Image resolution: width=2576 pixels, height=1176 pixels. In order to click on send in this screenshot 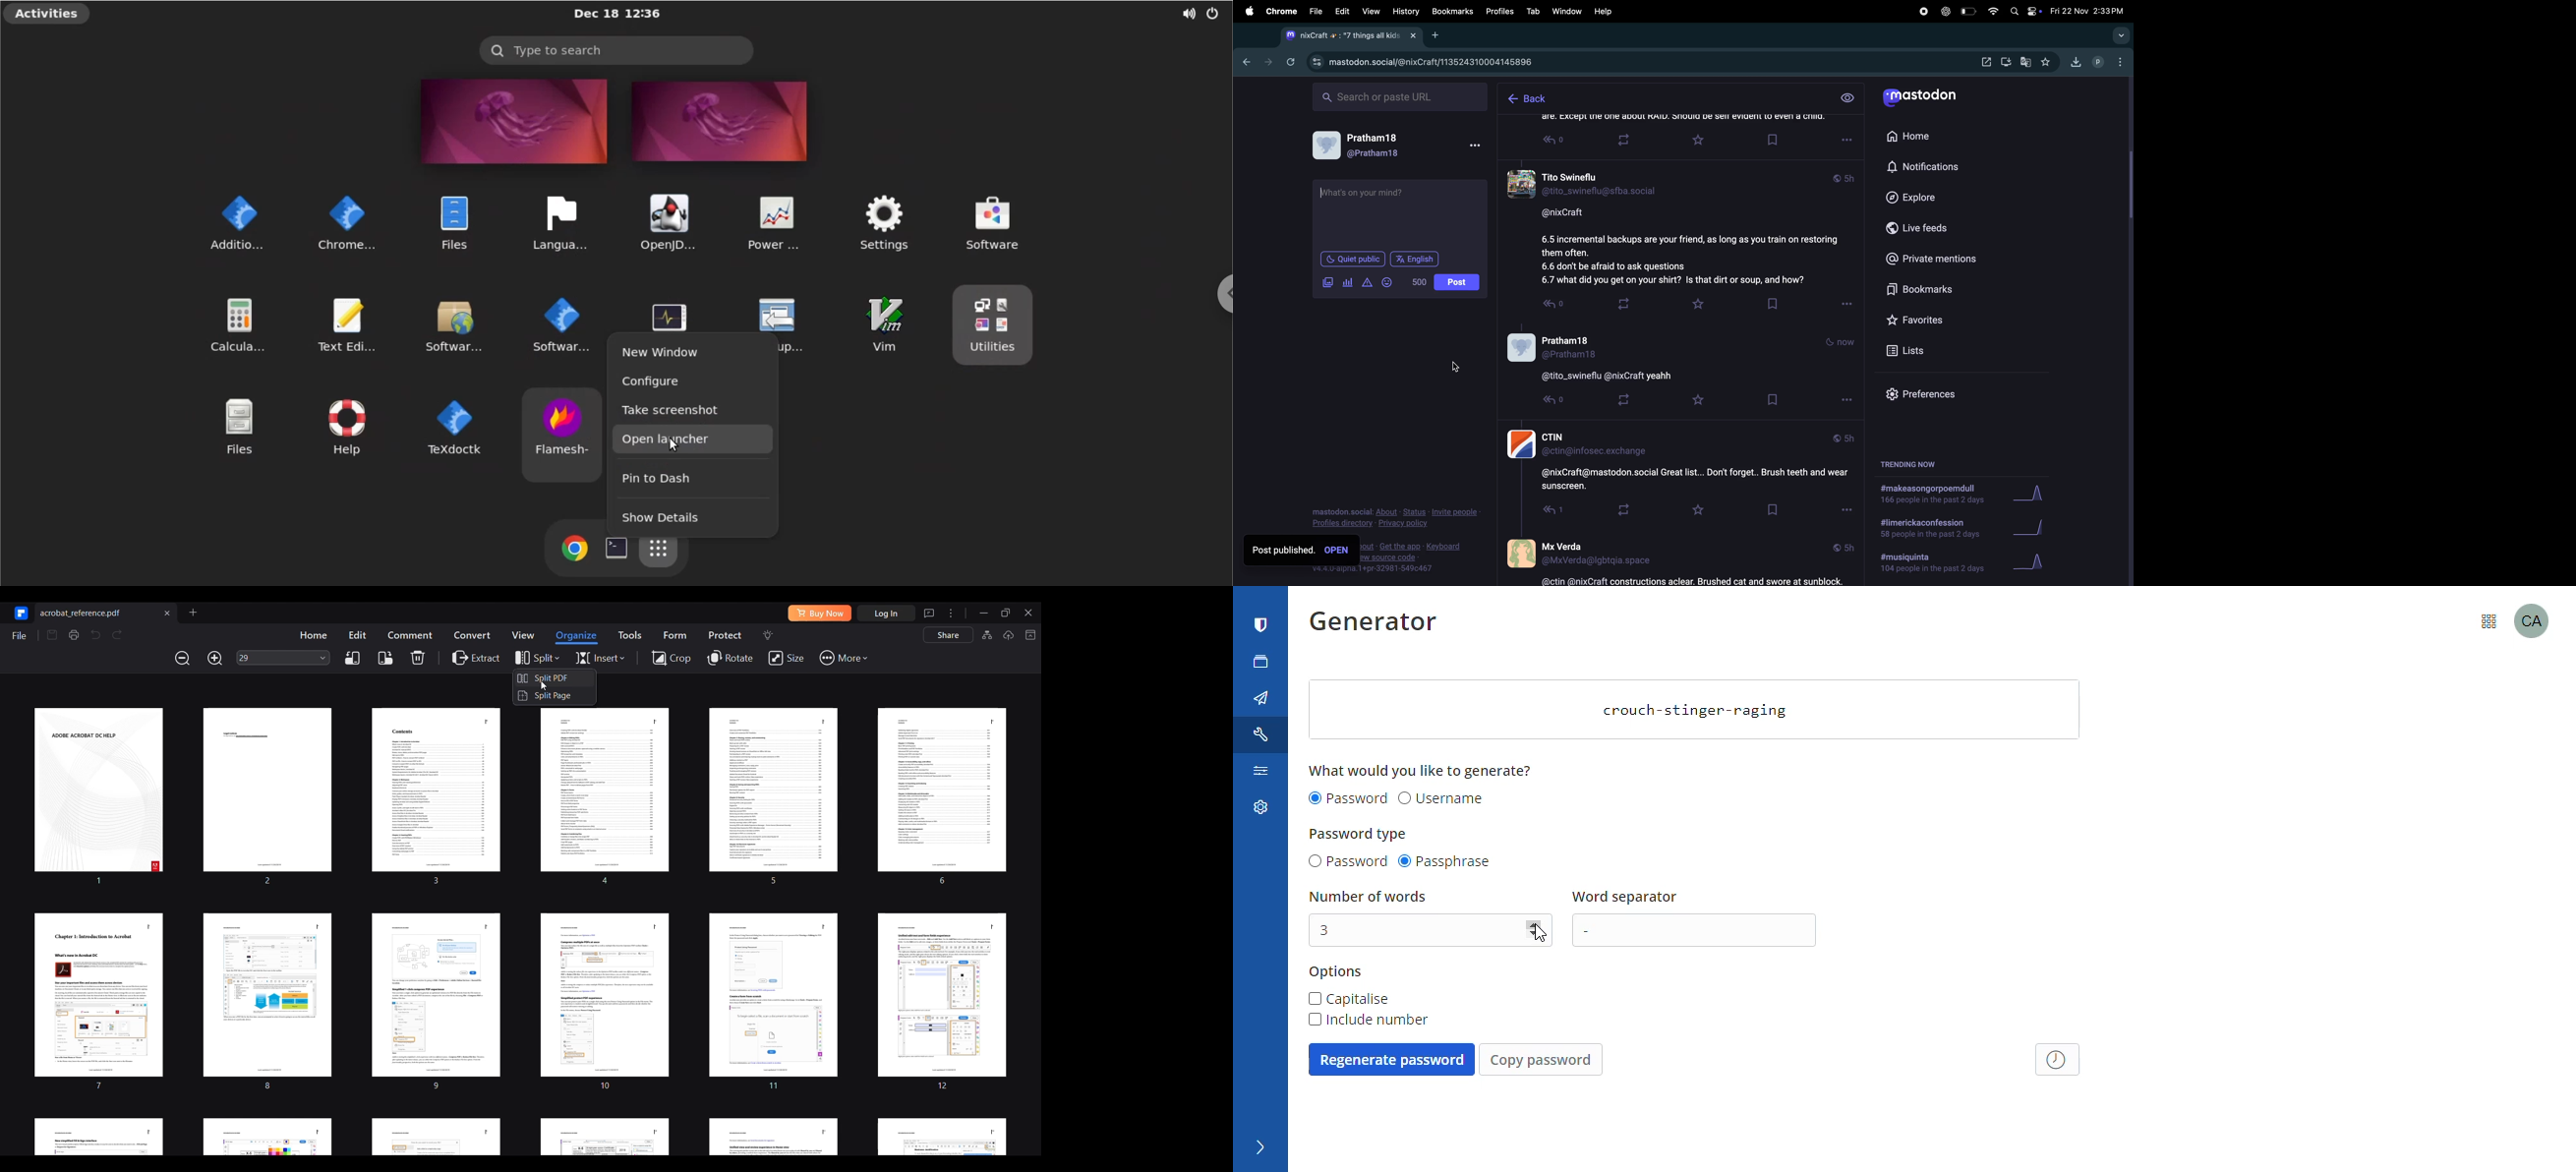, I will do `click(1261, 699)`.